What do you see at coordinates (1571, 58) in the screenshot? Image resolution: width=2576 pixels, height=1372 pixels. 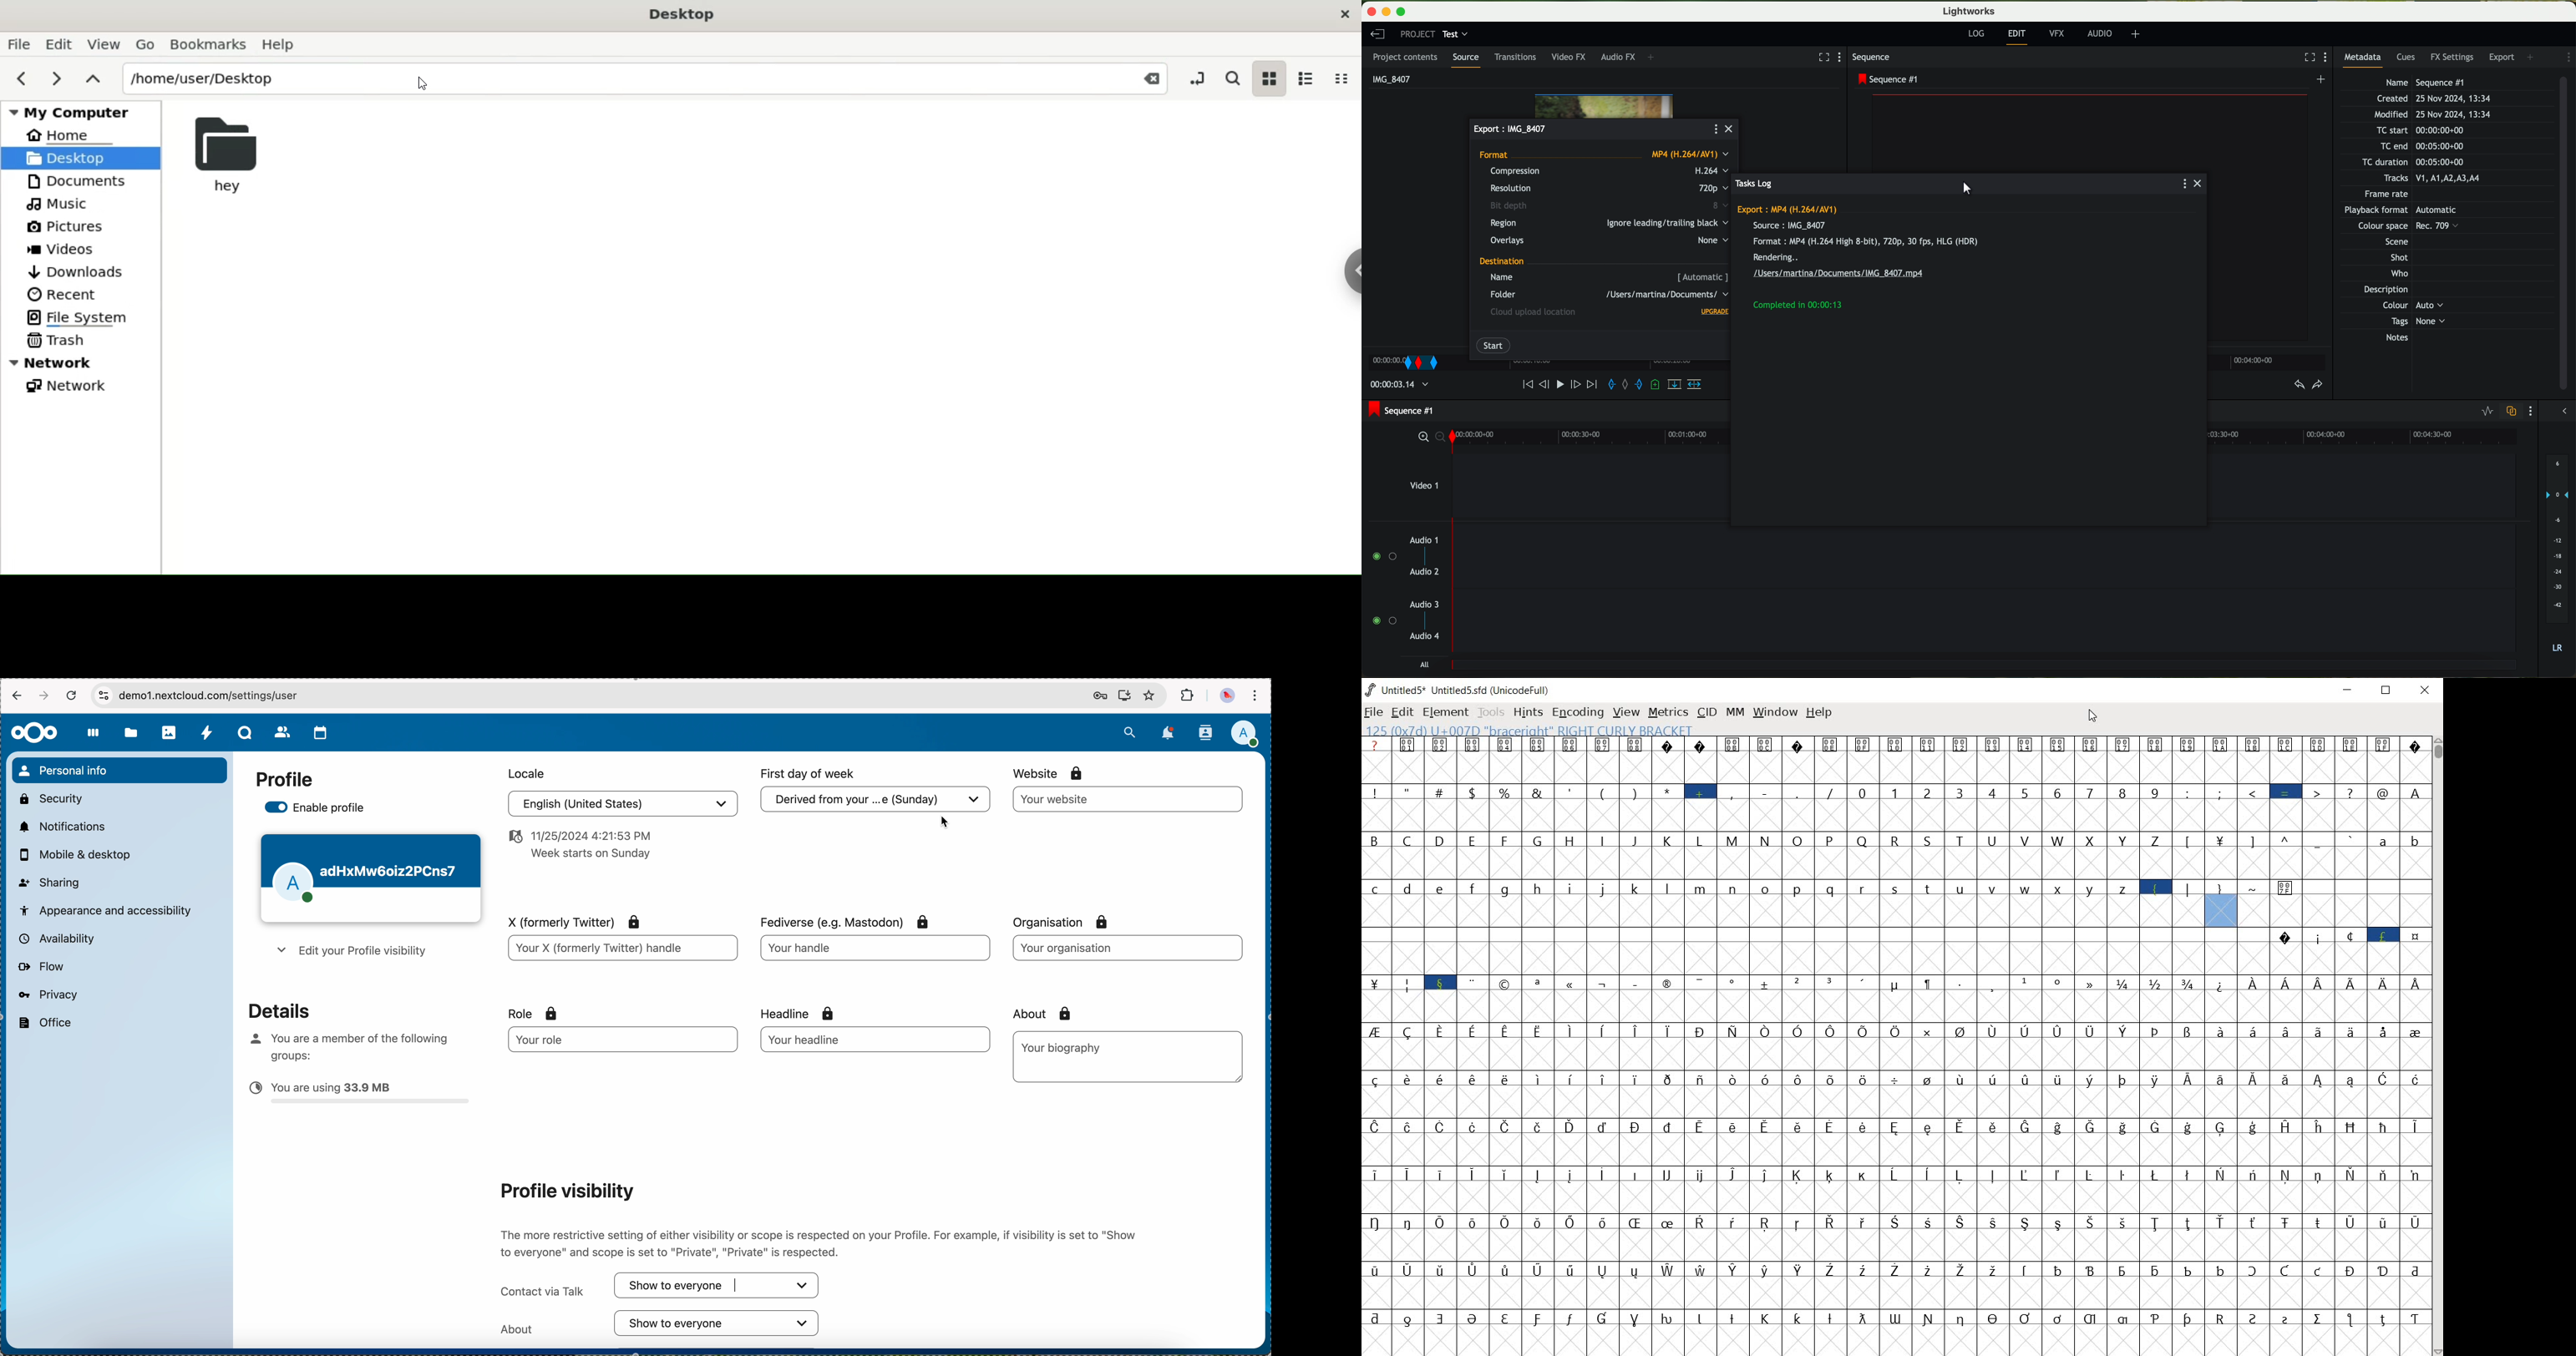 I see `video FX` at bounding box center [1571, 58].